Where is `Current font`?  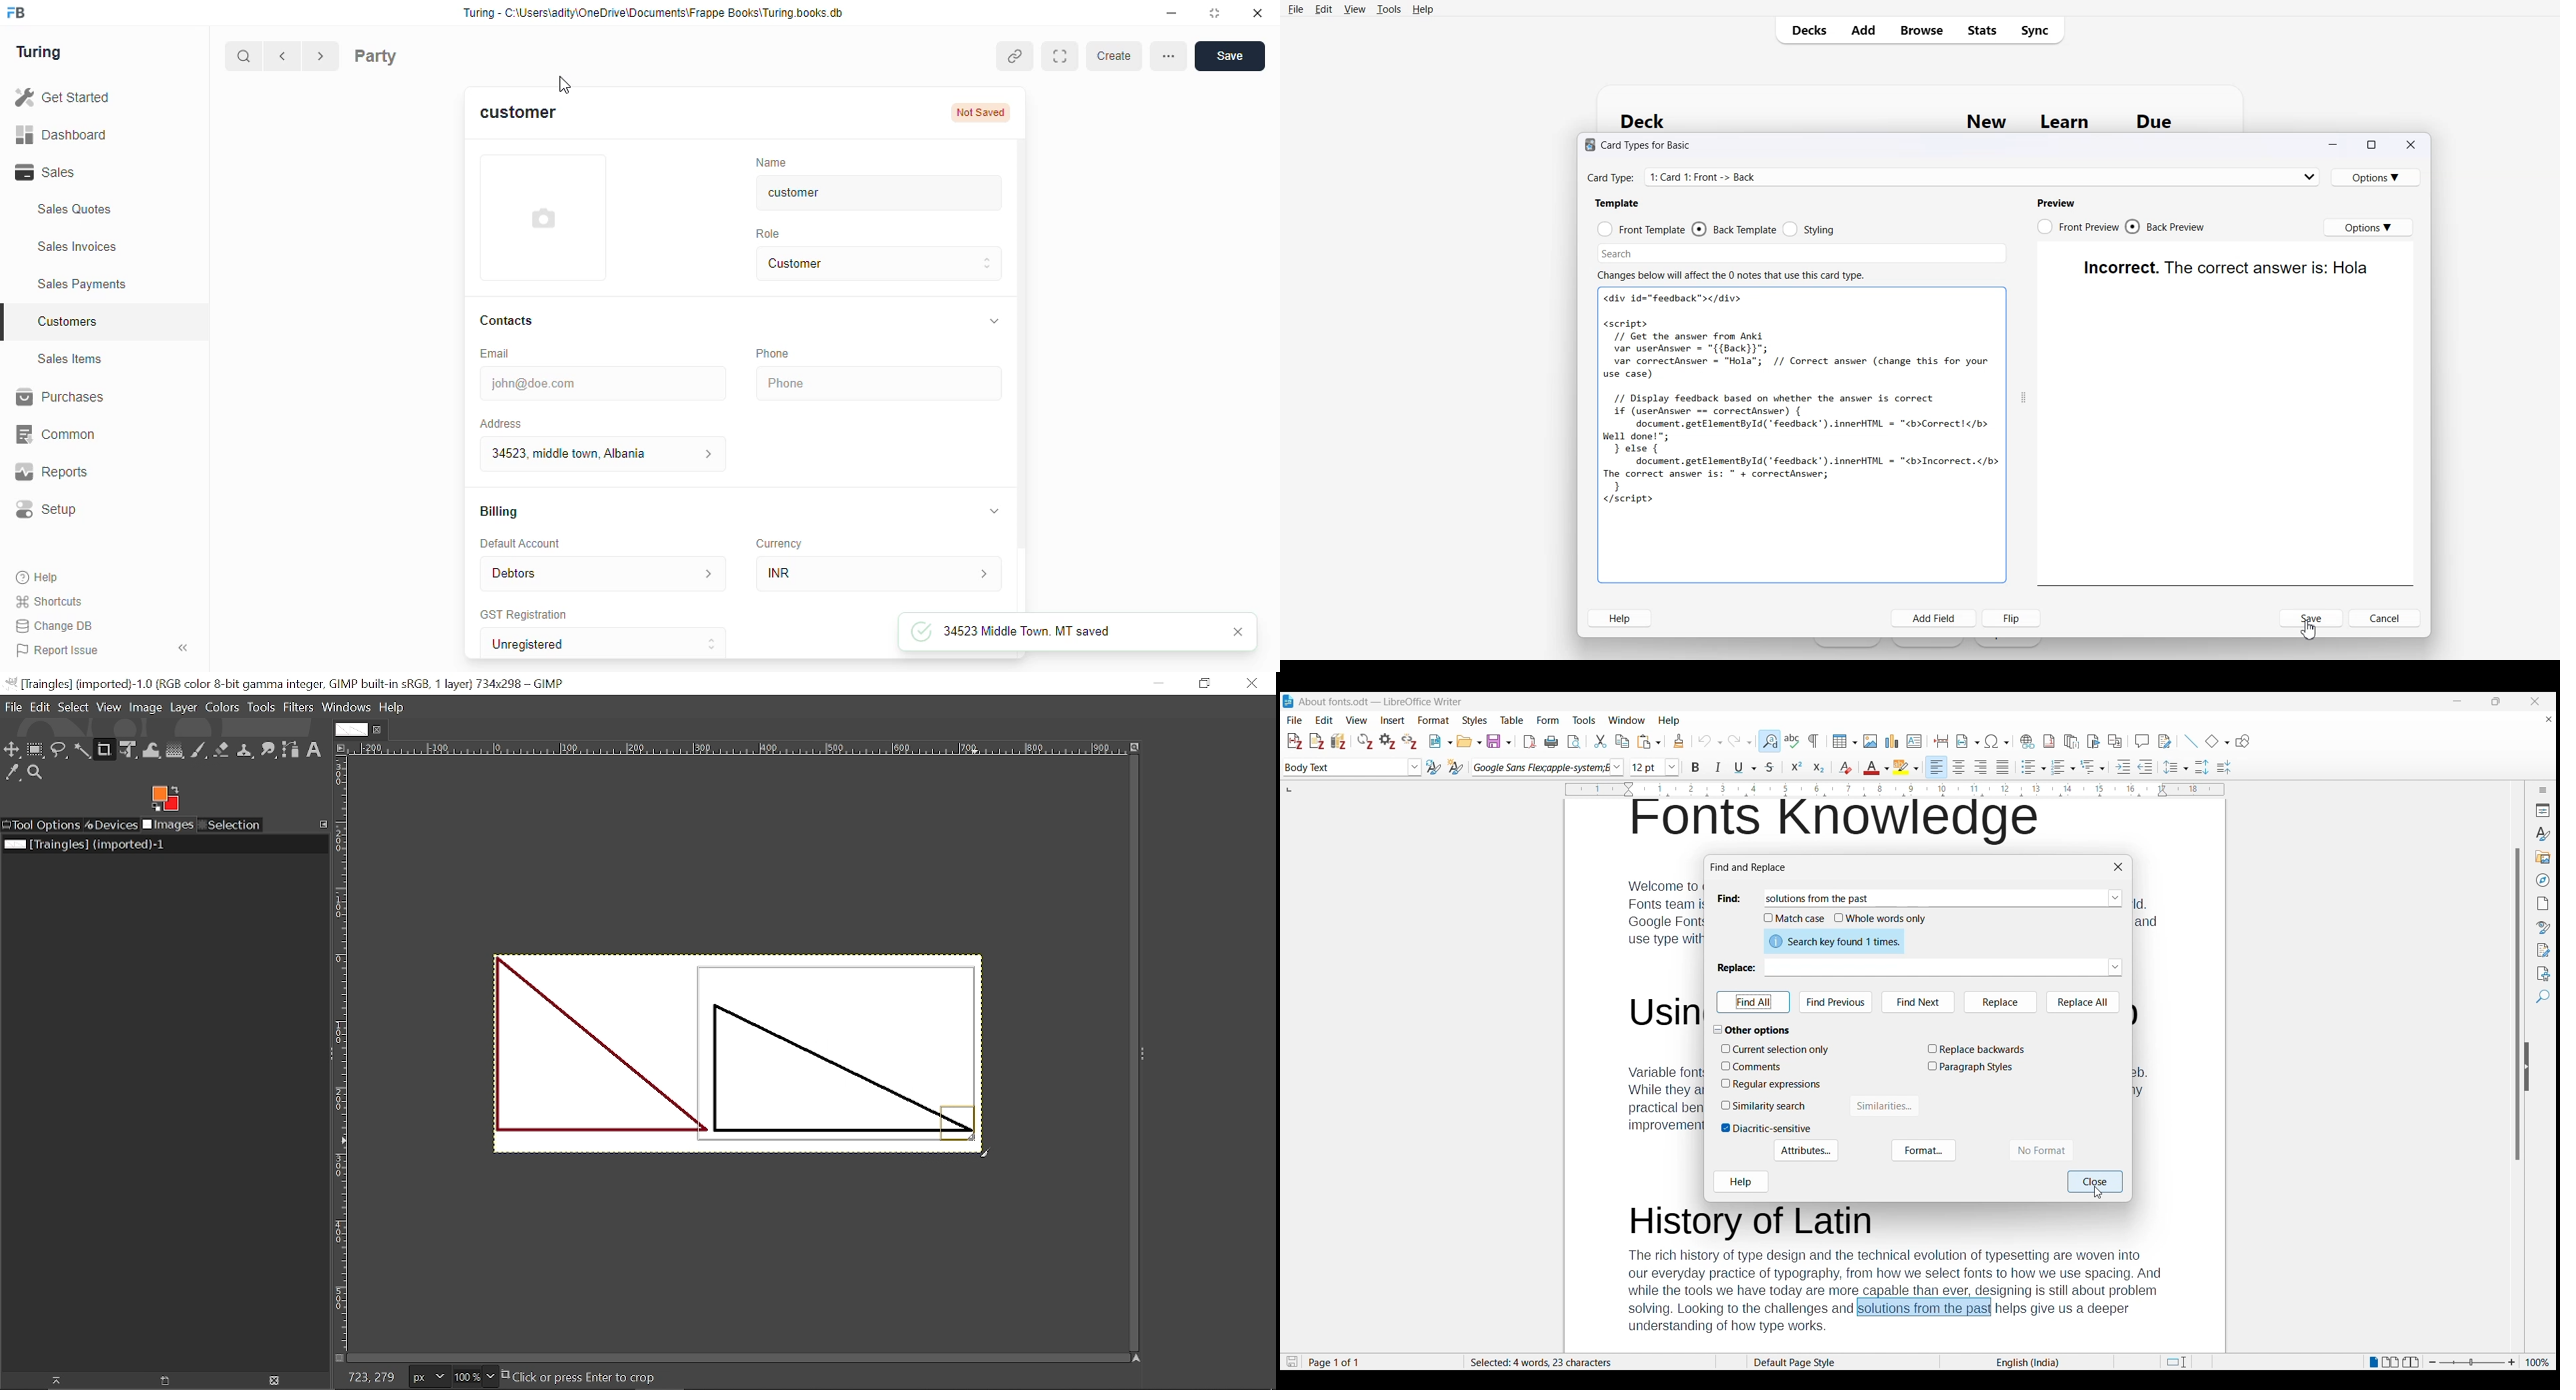 Current font is located at coordinates (1541, 768).